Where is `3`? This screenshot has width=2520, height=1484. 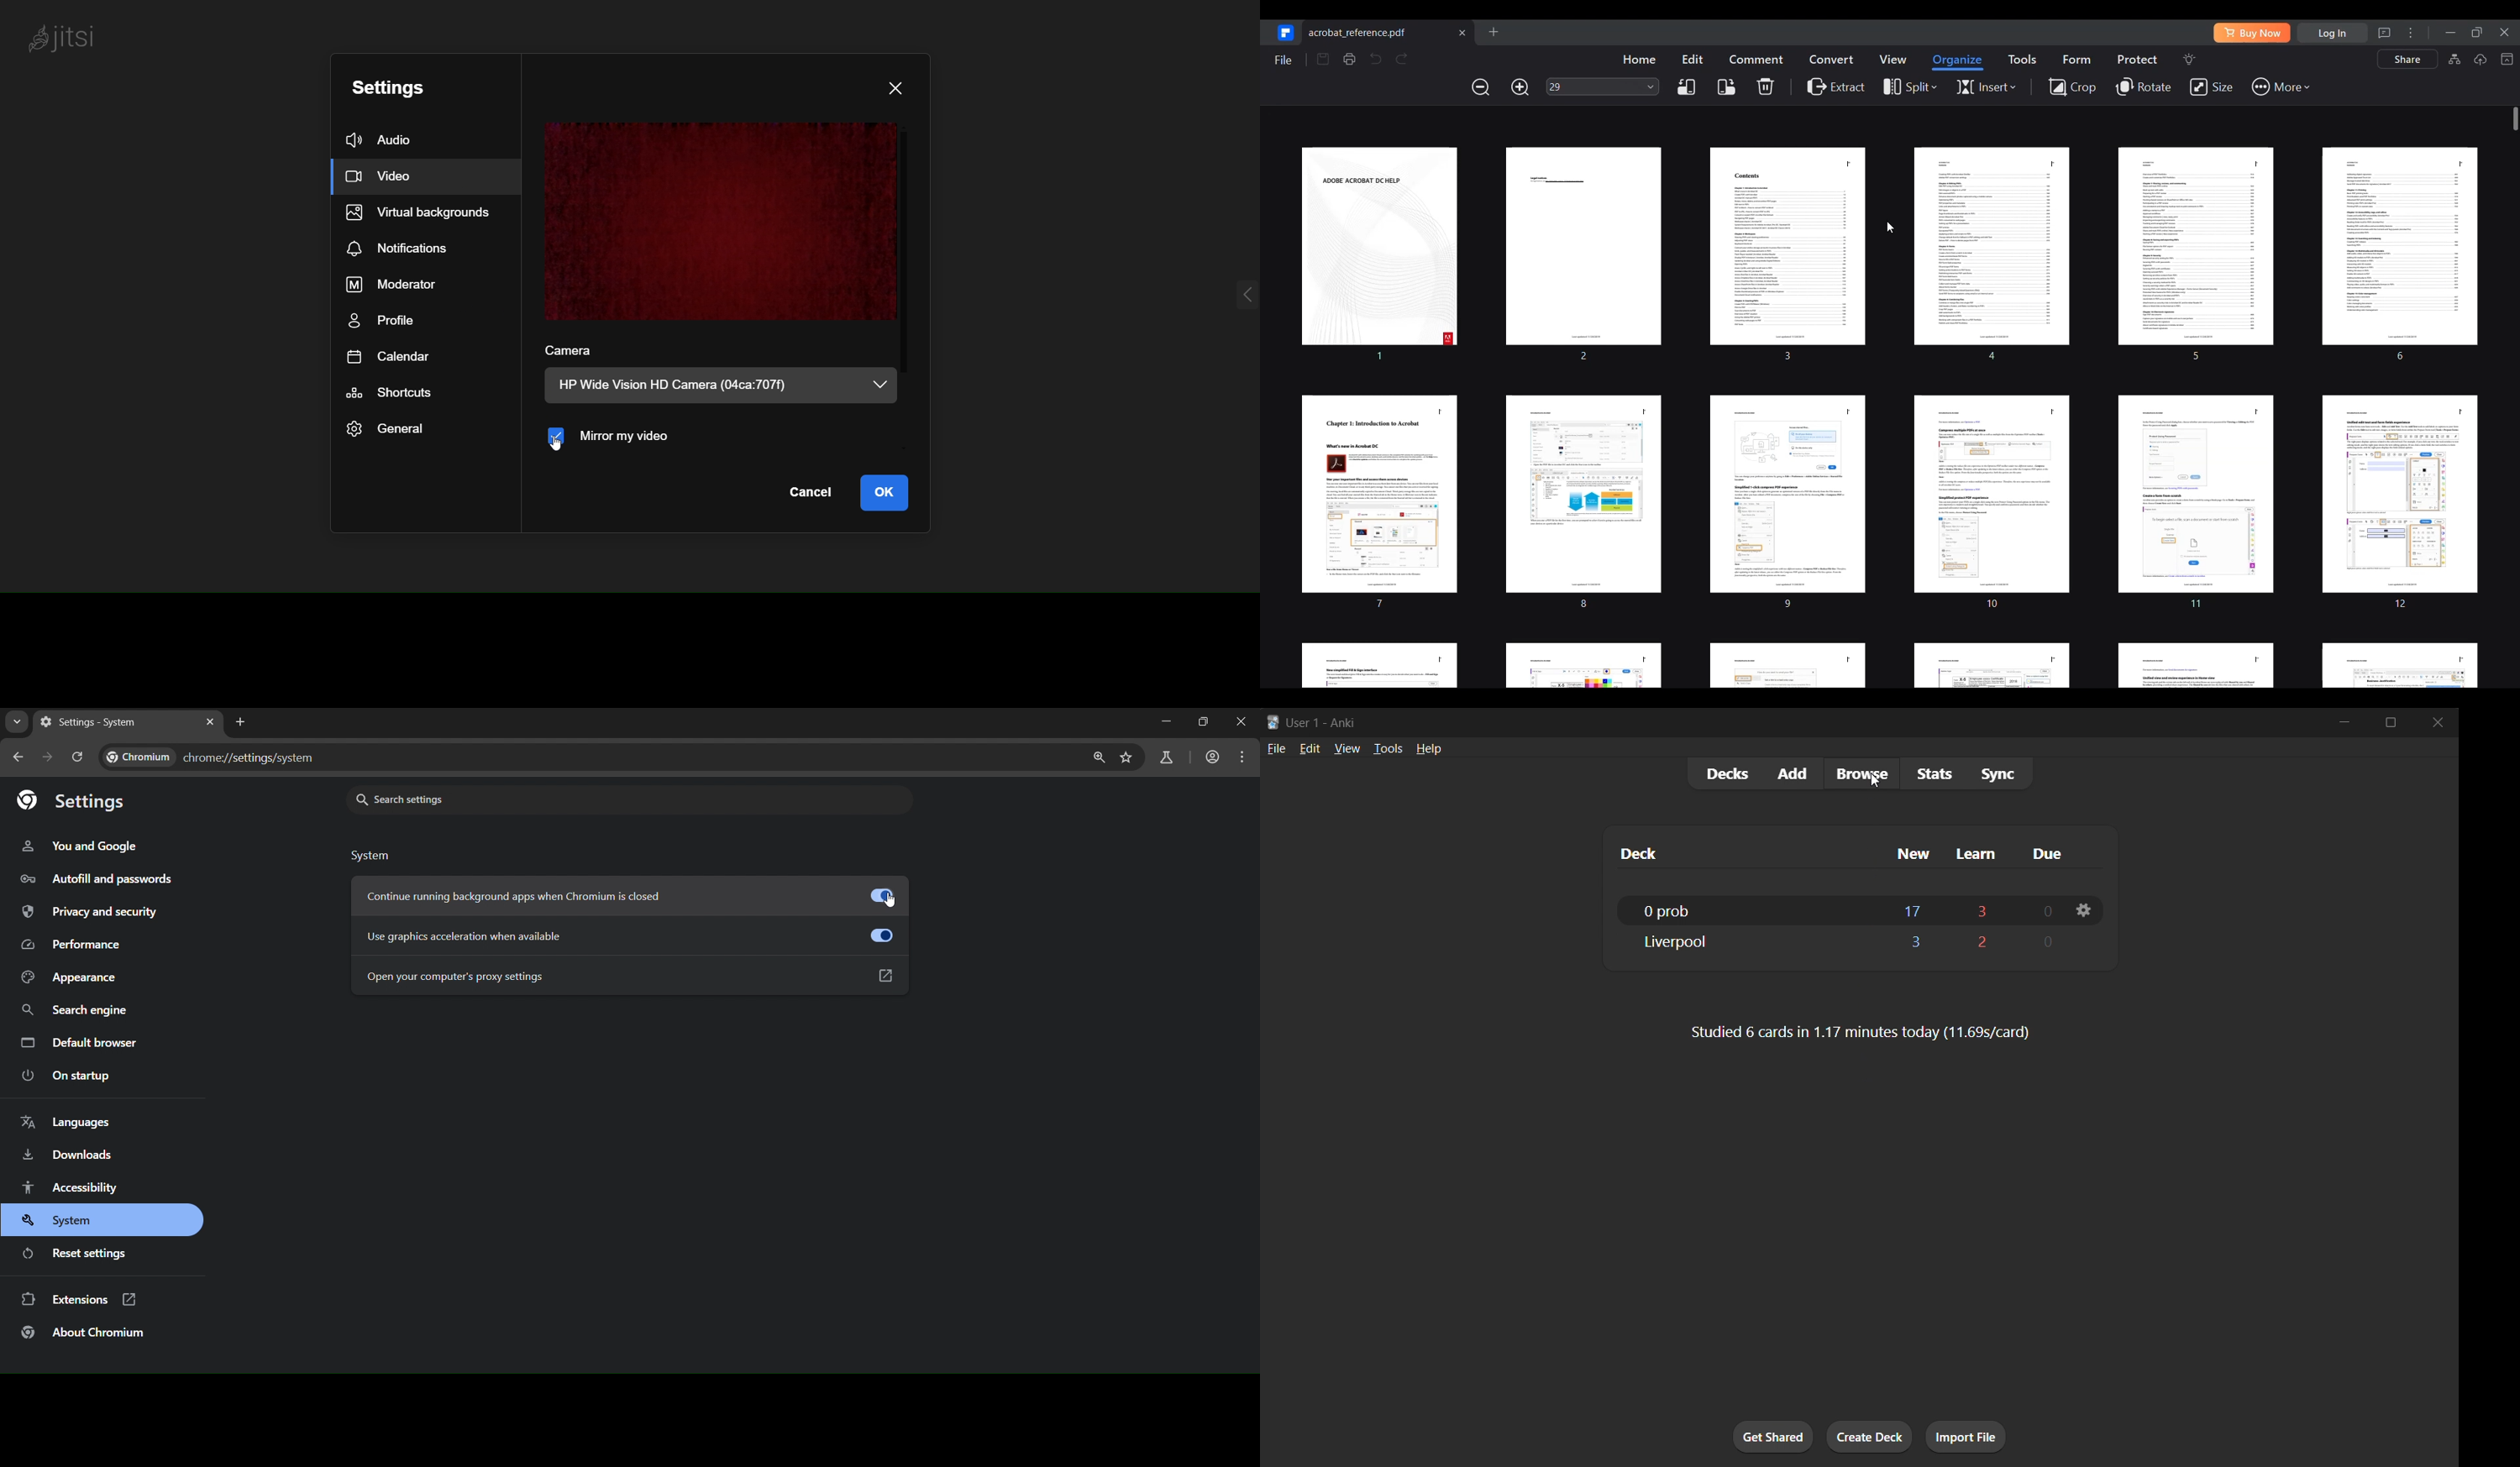 3 is located at coordinates (1983, 909).